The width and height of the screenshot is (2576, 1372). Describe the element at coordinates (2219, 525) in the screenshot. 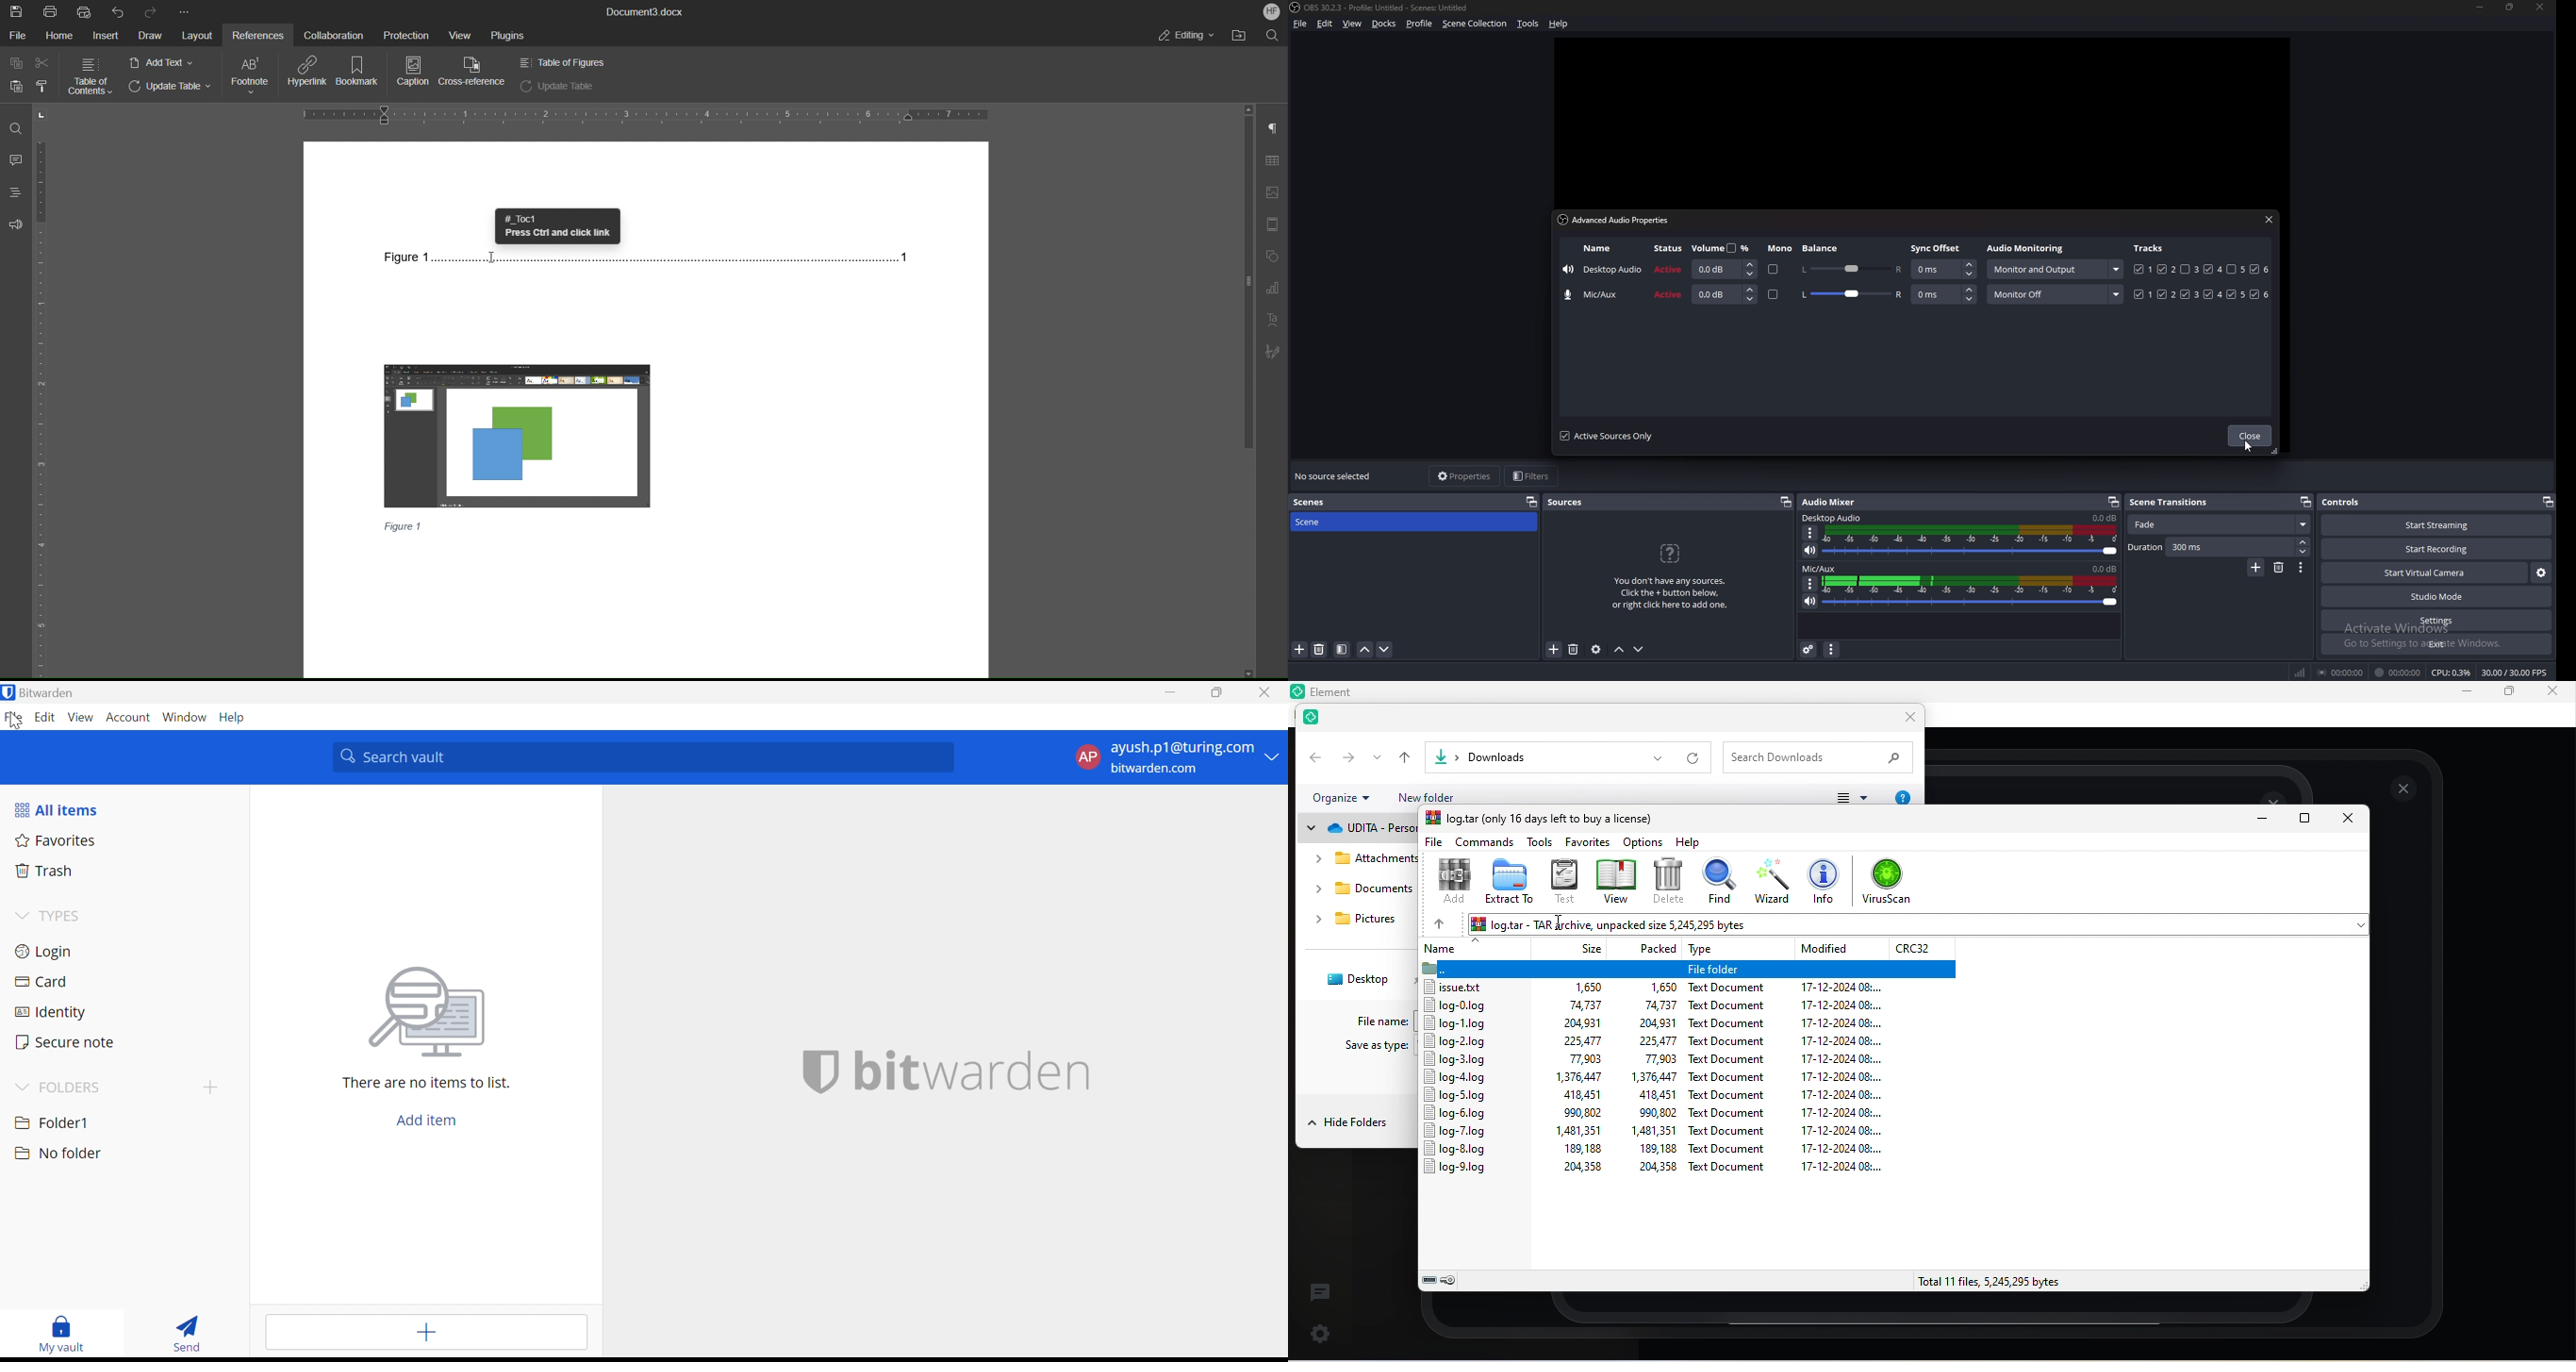

I see `fade` at that location.